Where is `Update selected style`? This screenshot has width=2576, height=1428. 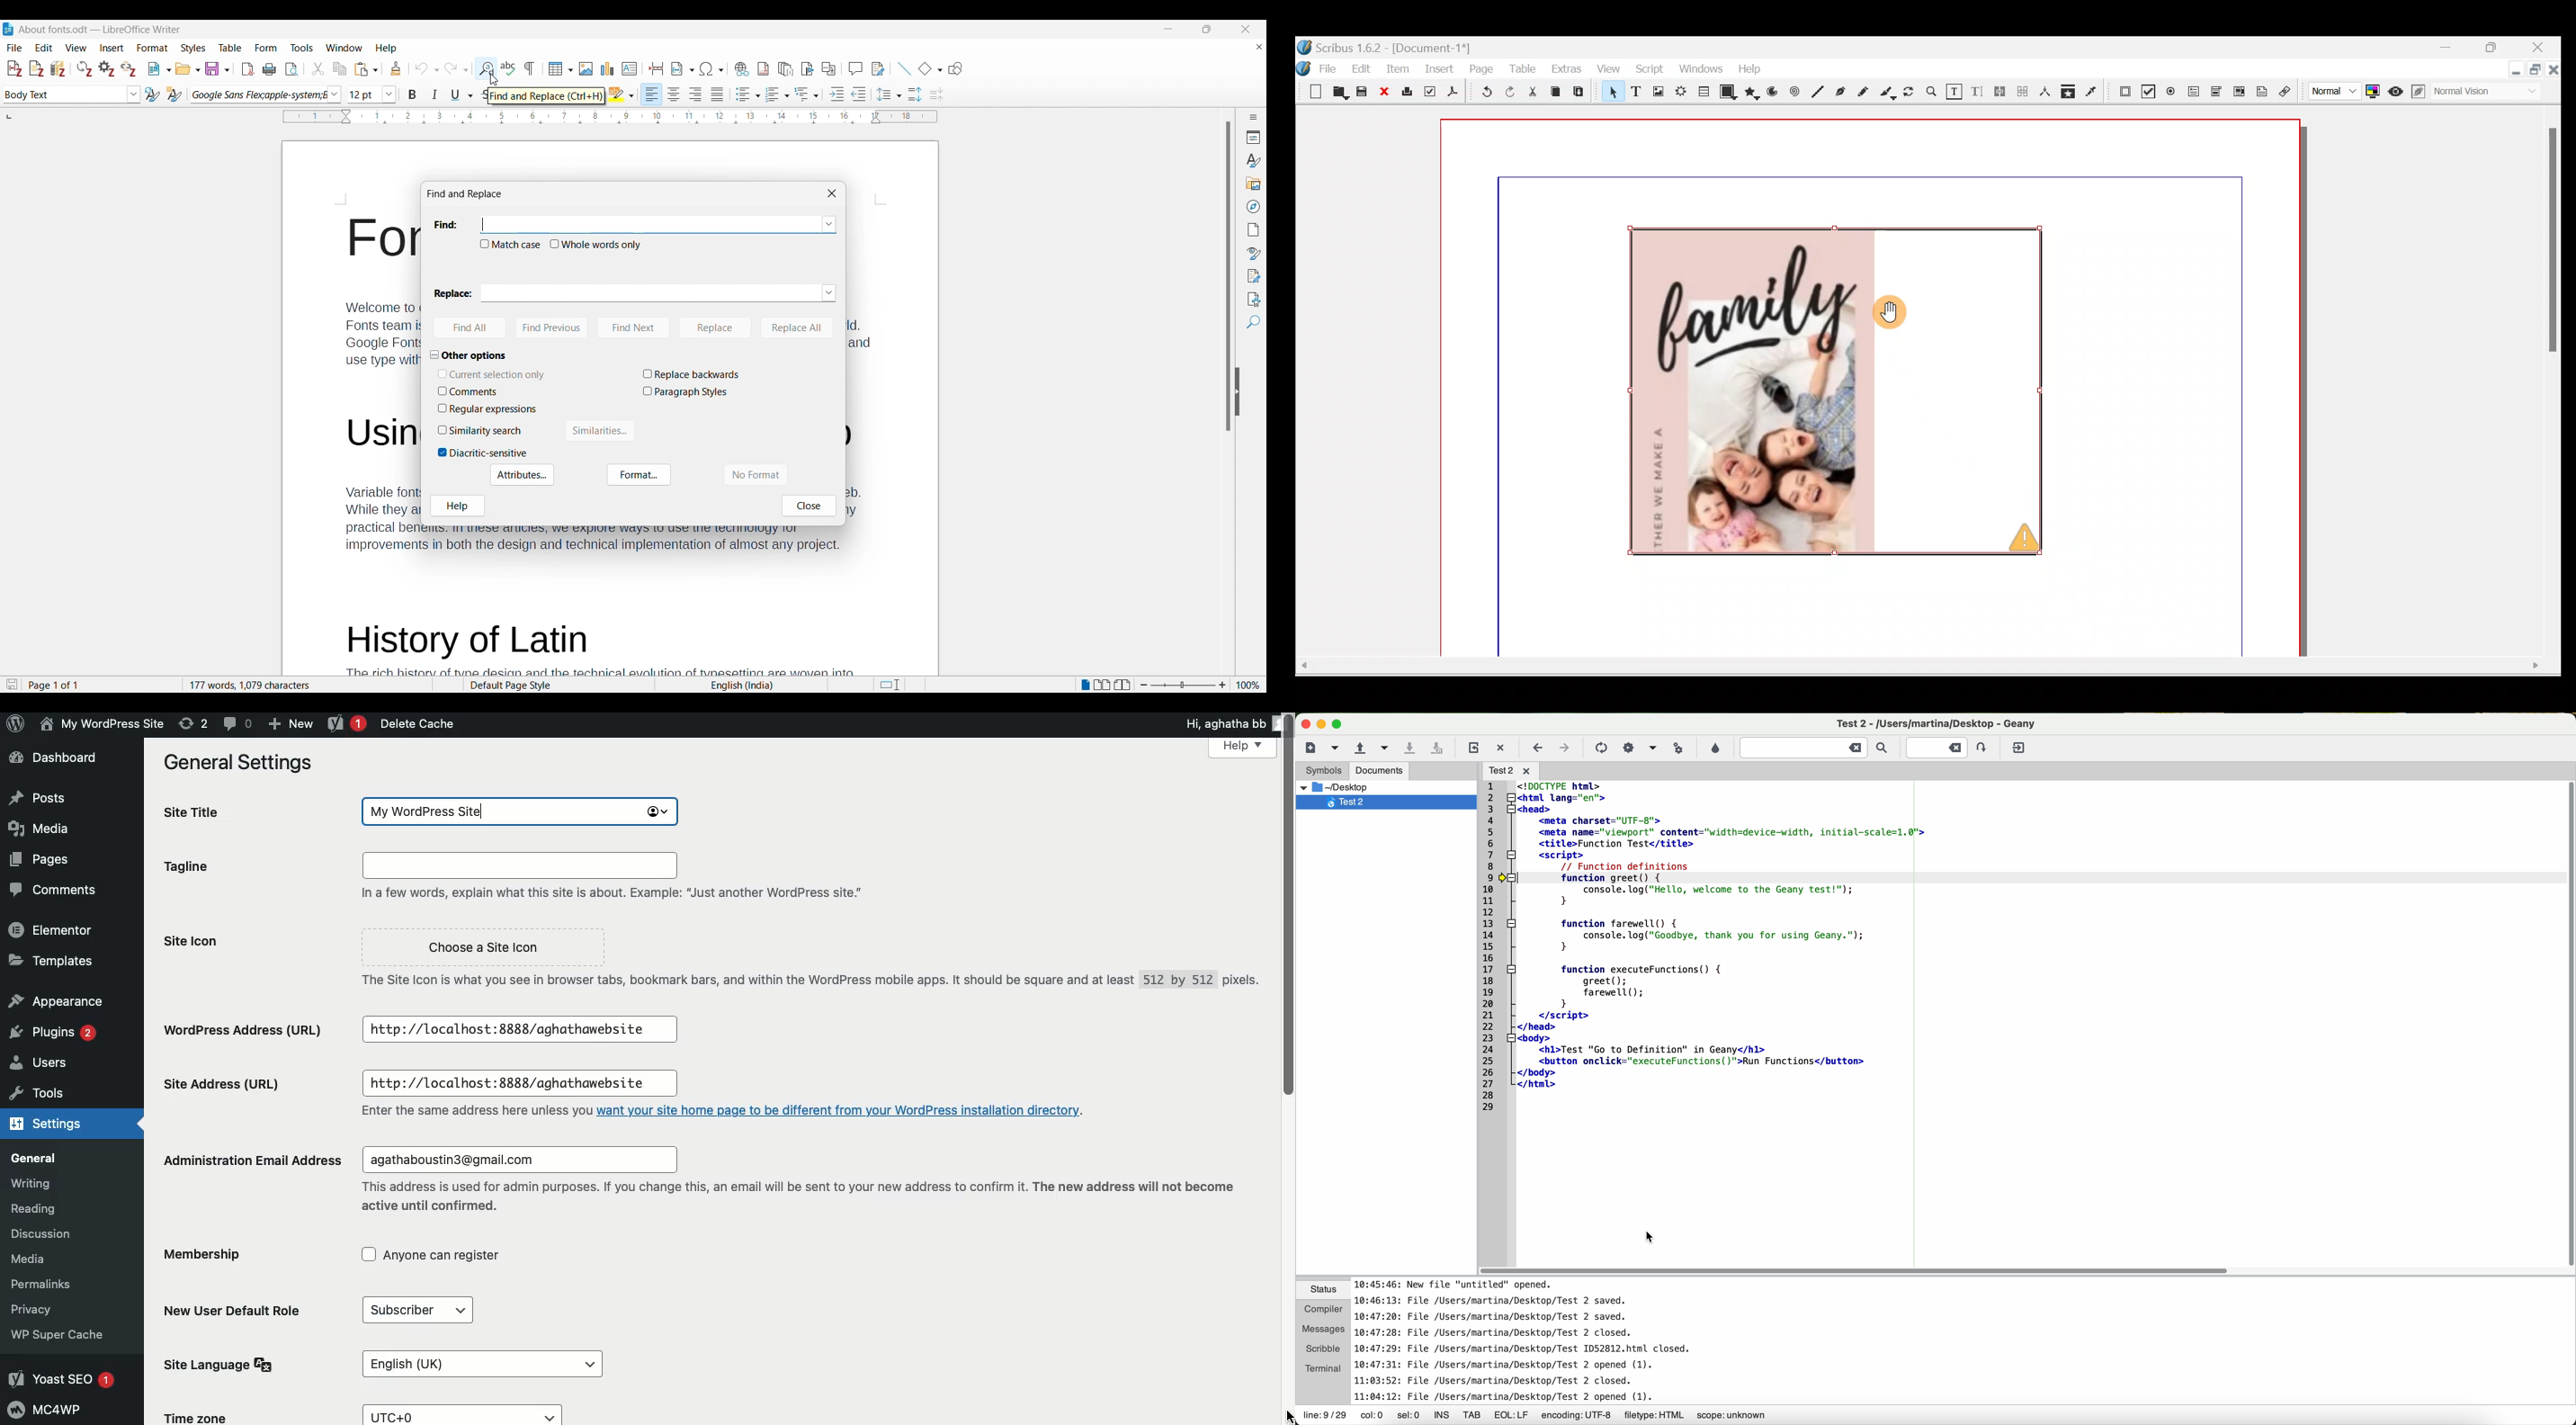 Update selected style is located at coordinates (153, 94).